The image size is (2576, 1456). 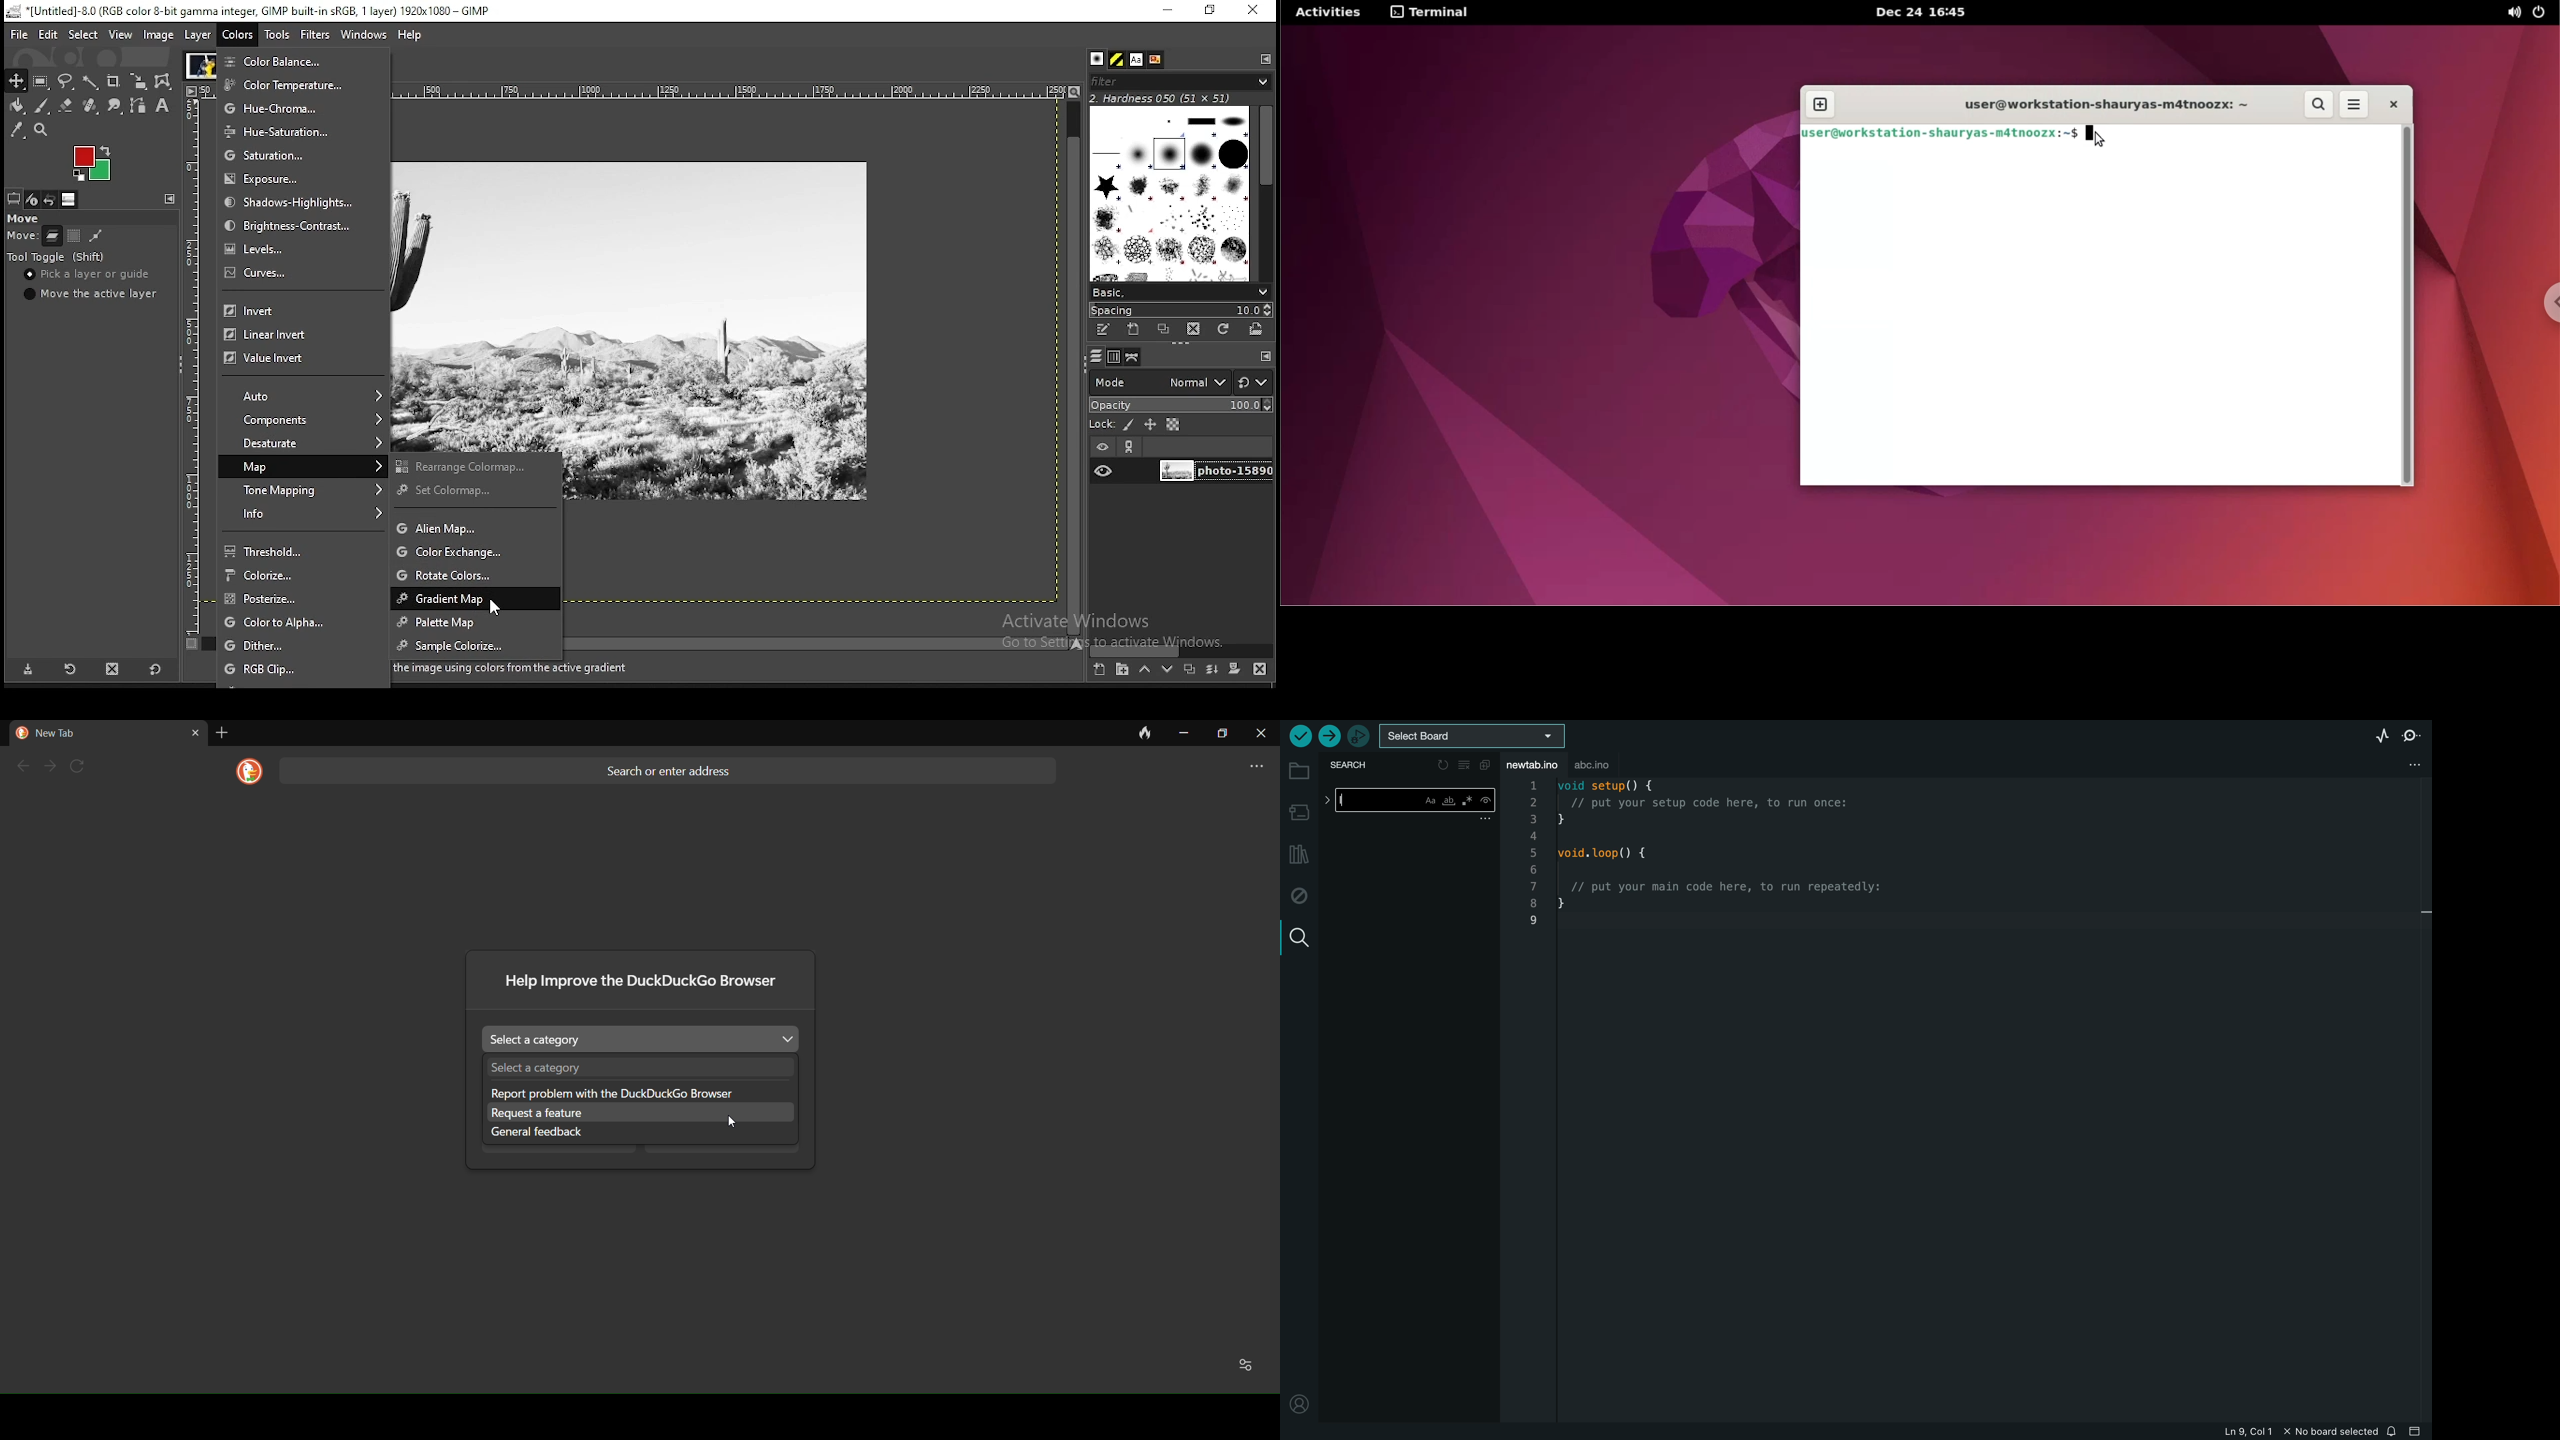 I want to click on brushes, so click(x=1099, y=59).